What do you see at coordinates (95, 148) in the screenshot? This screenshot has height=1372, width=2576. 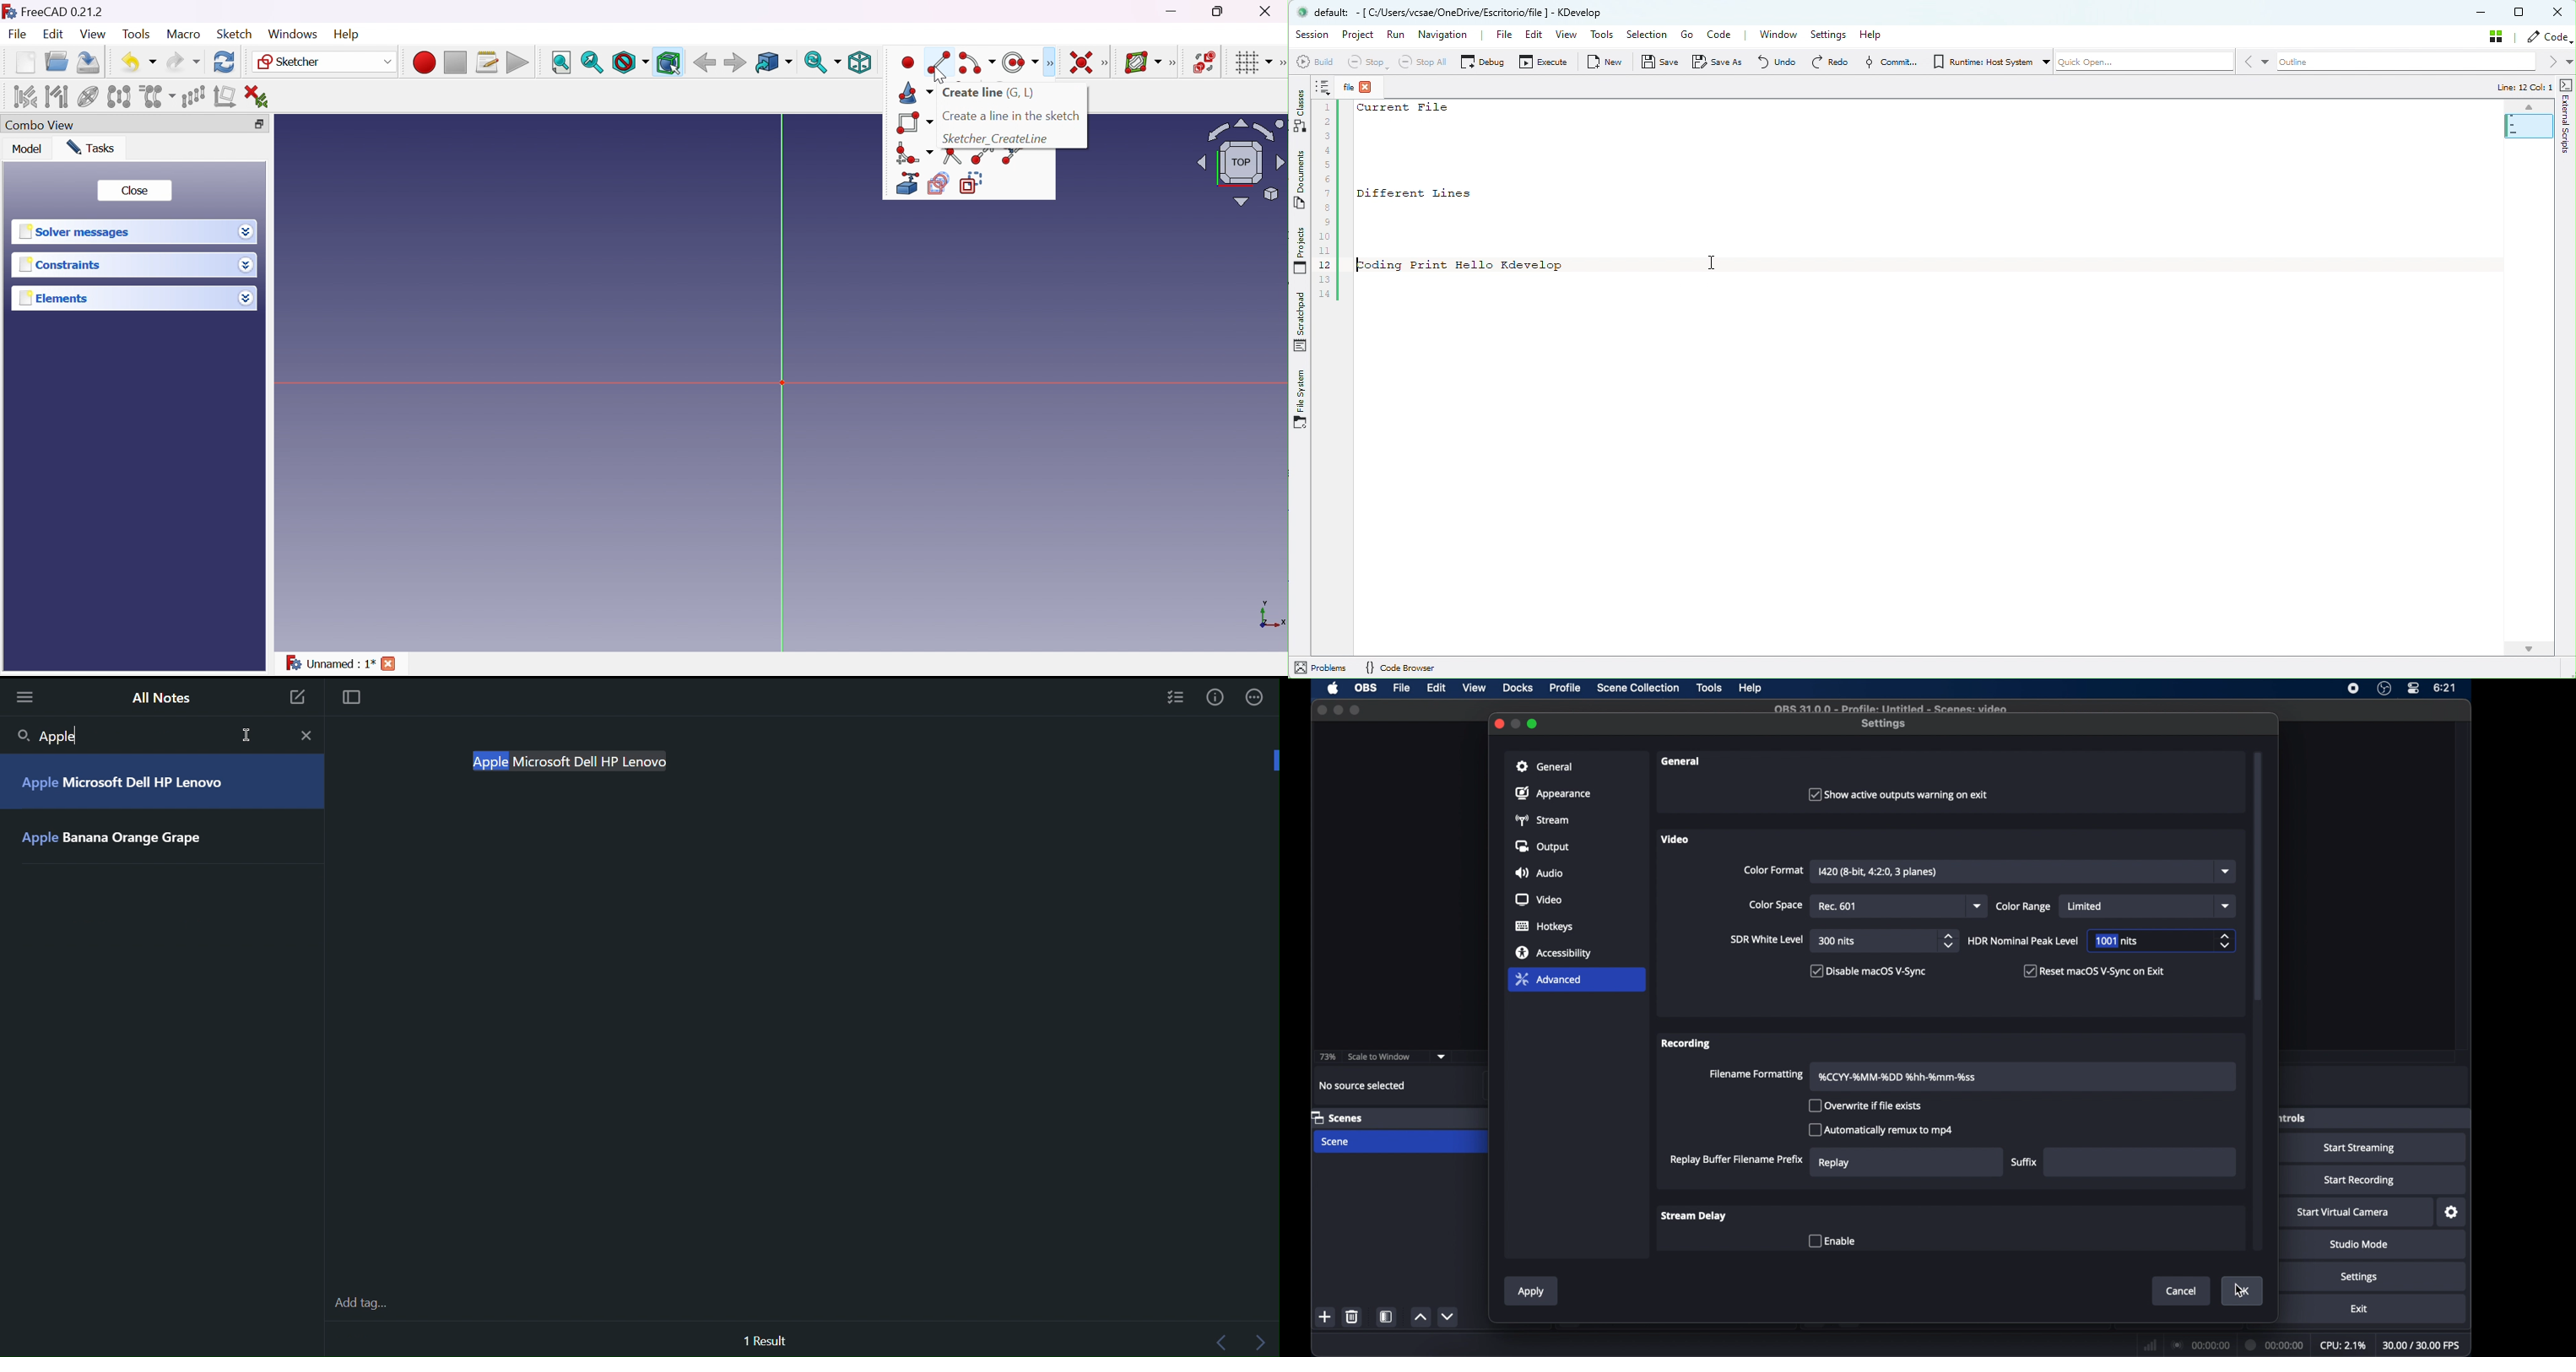 I see `Tasks` at bounding box center [95, 148].